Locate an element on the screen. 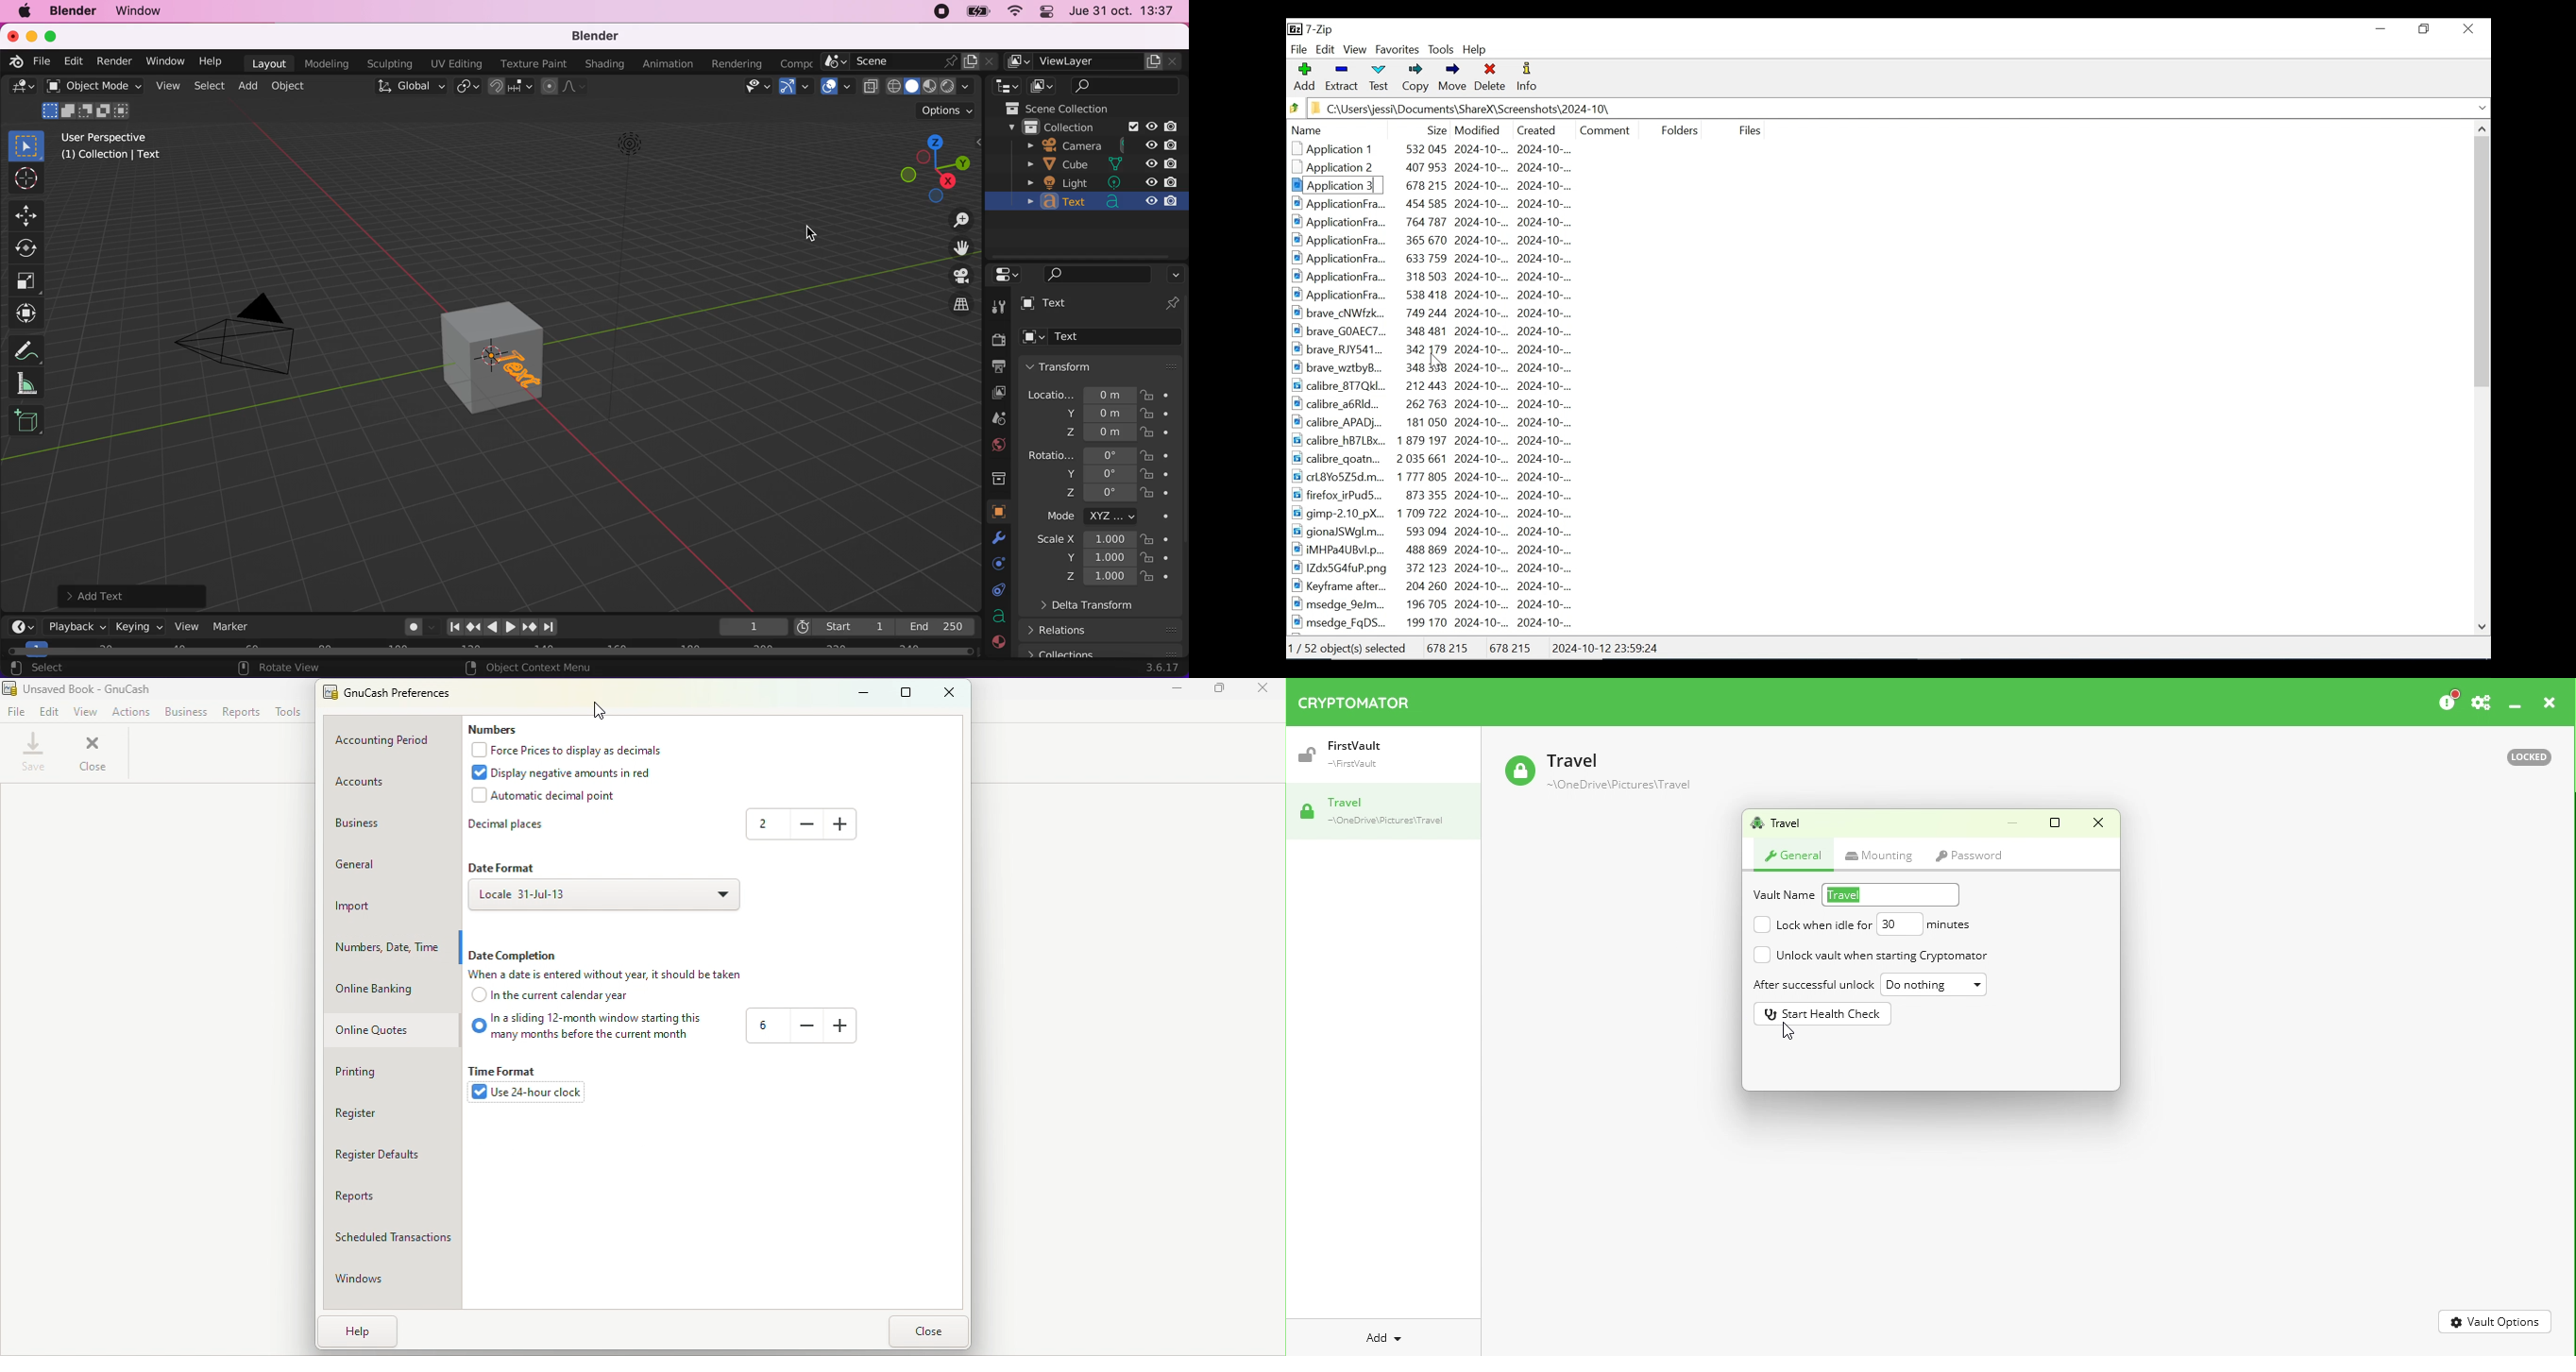 This screenshot has height=1372, width=2576.  brave_wztbyB... 348 338 2024-10-... 2024-10-... is located at coordinates (1447, 367).